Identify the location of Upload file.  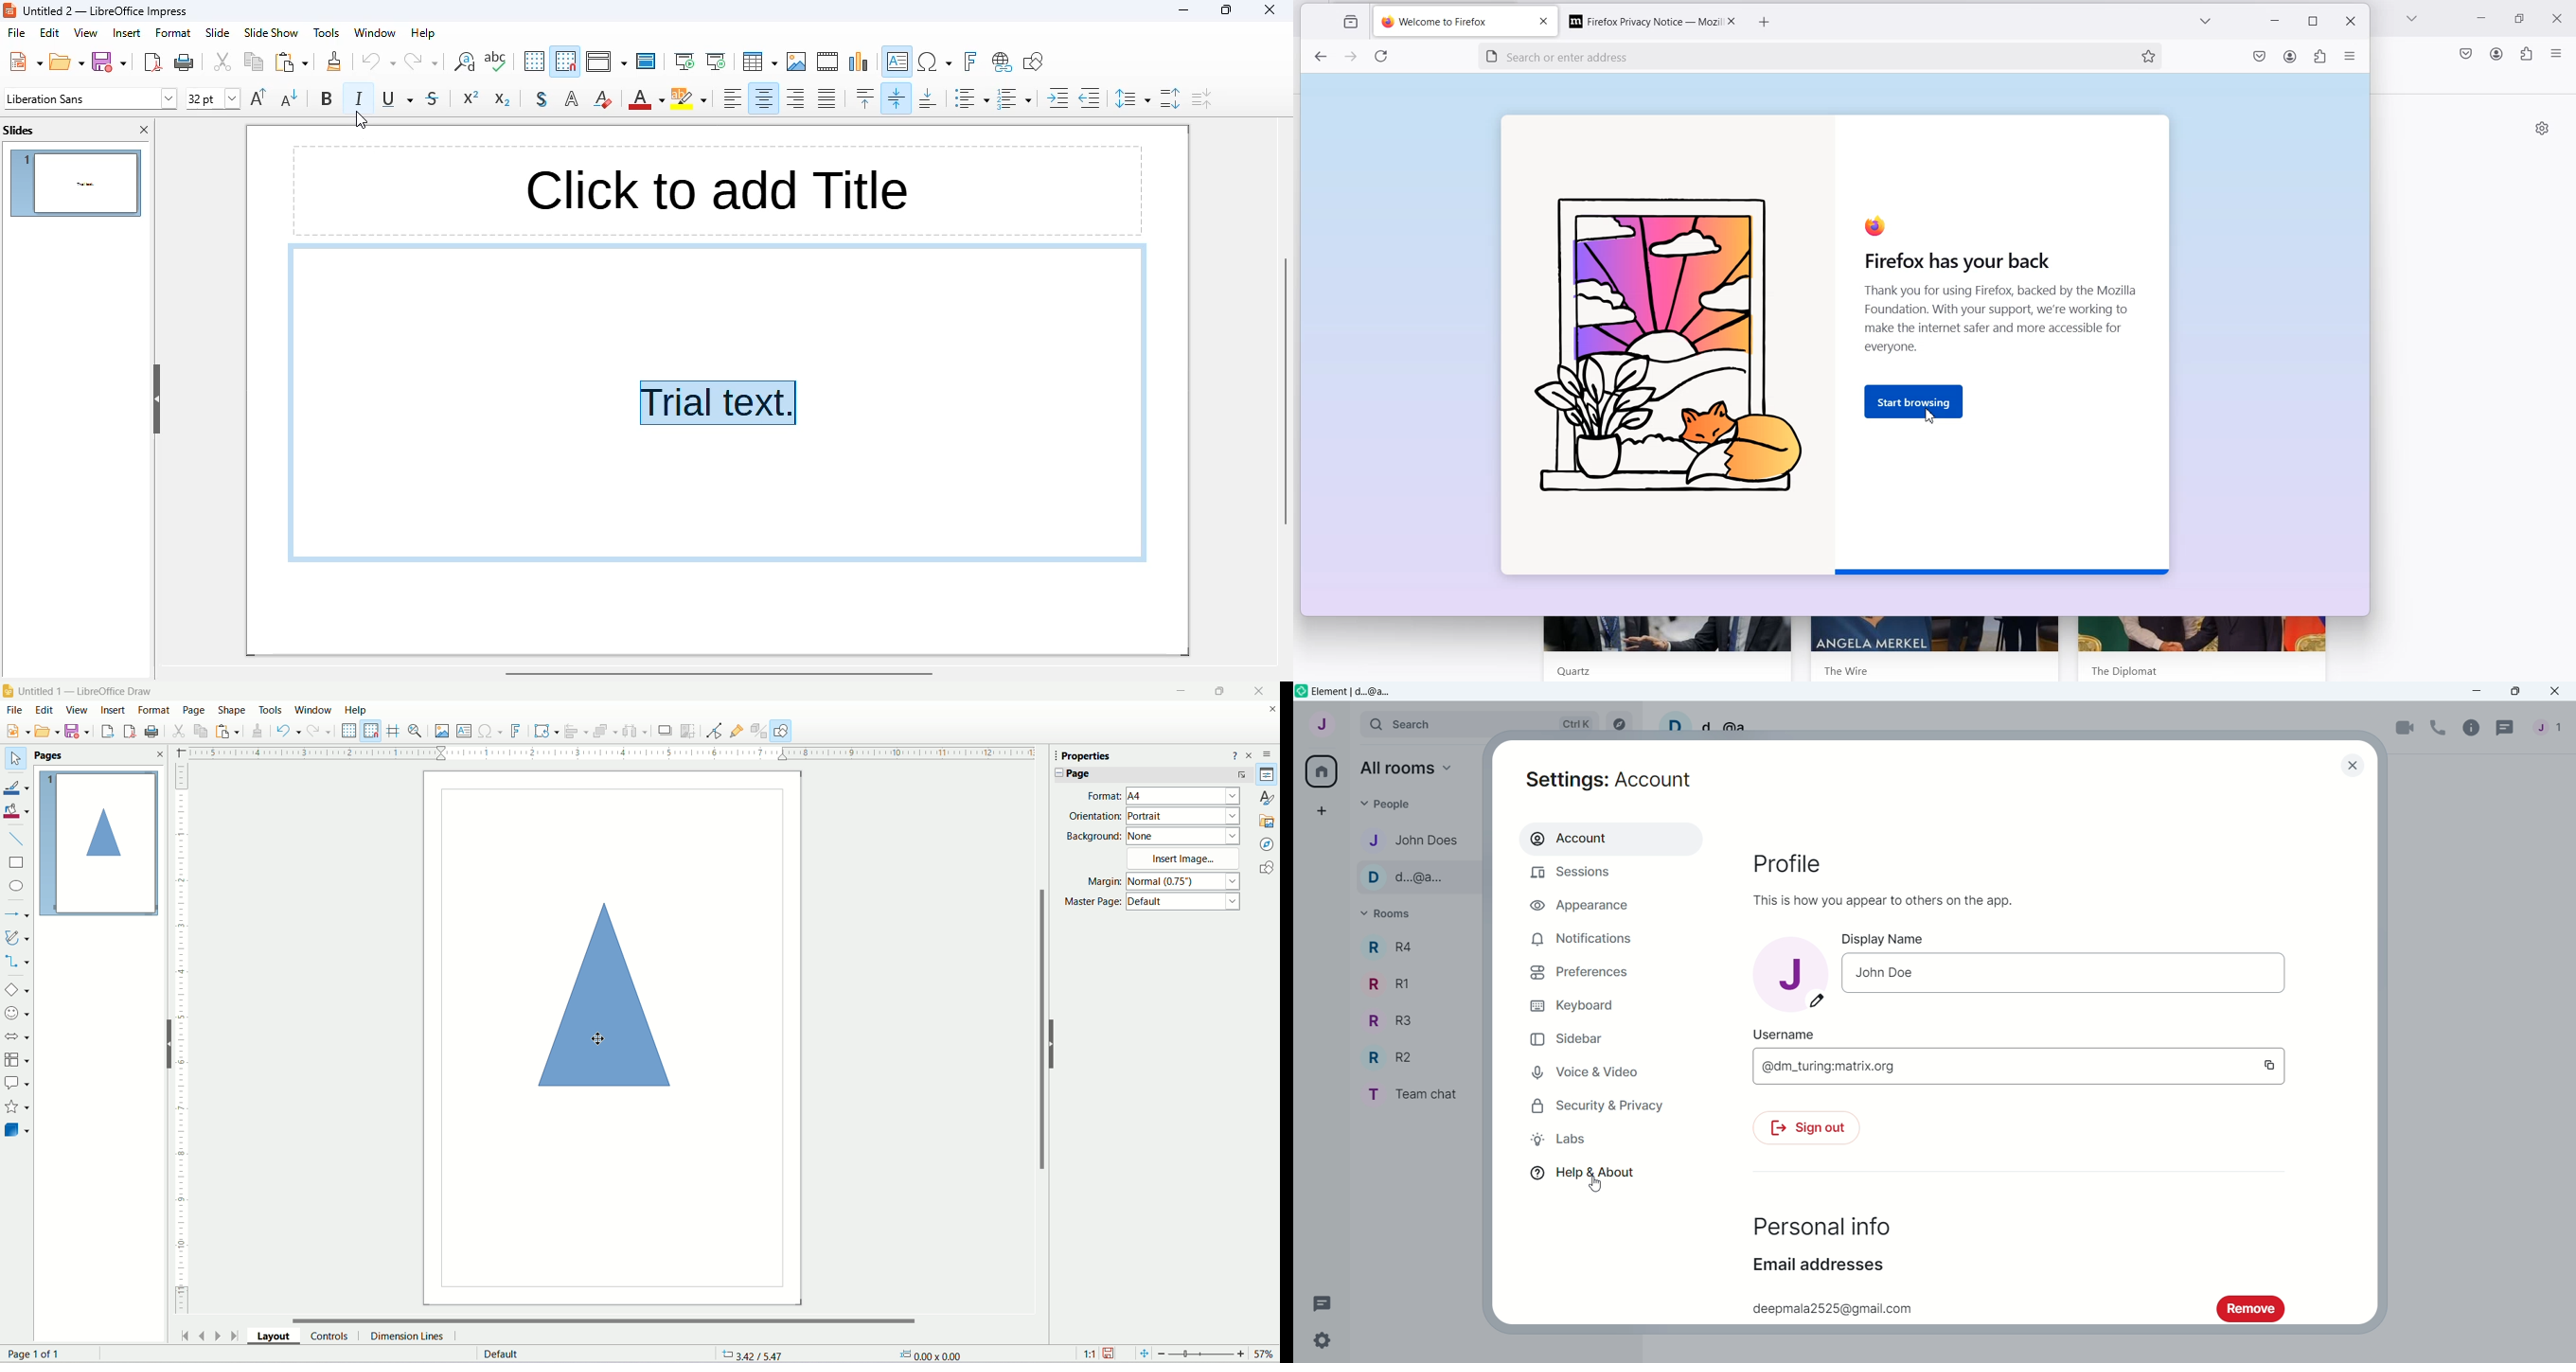
(1790, 974).